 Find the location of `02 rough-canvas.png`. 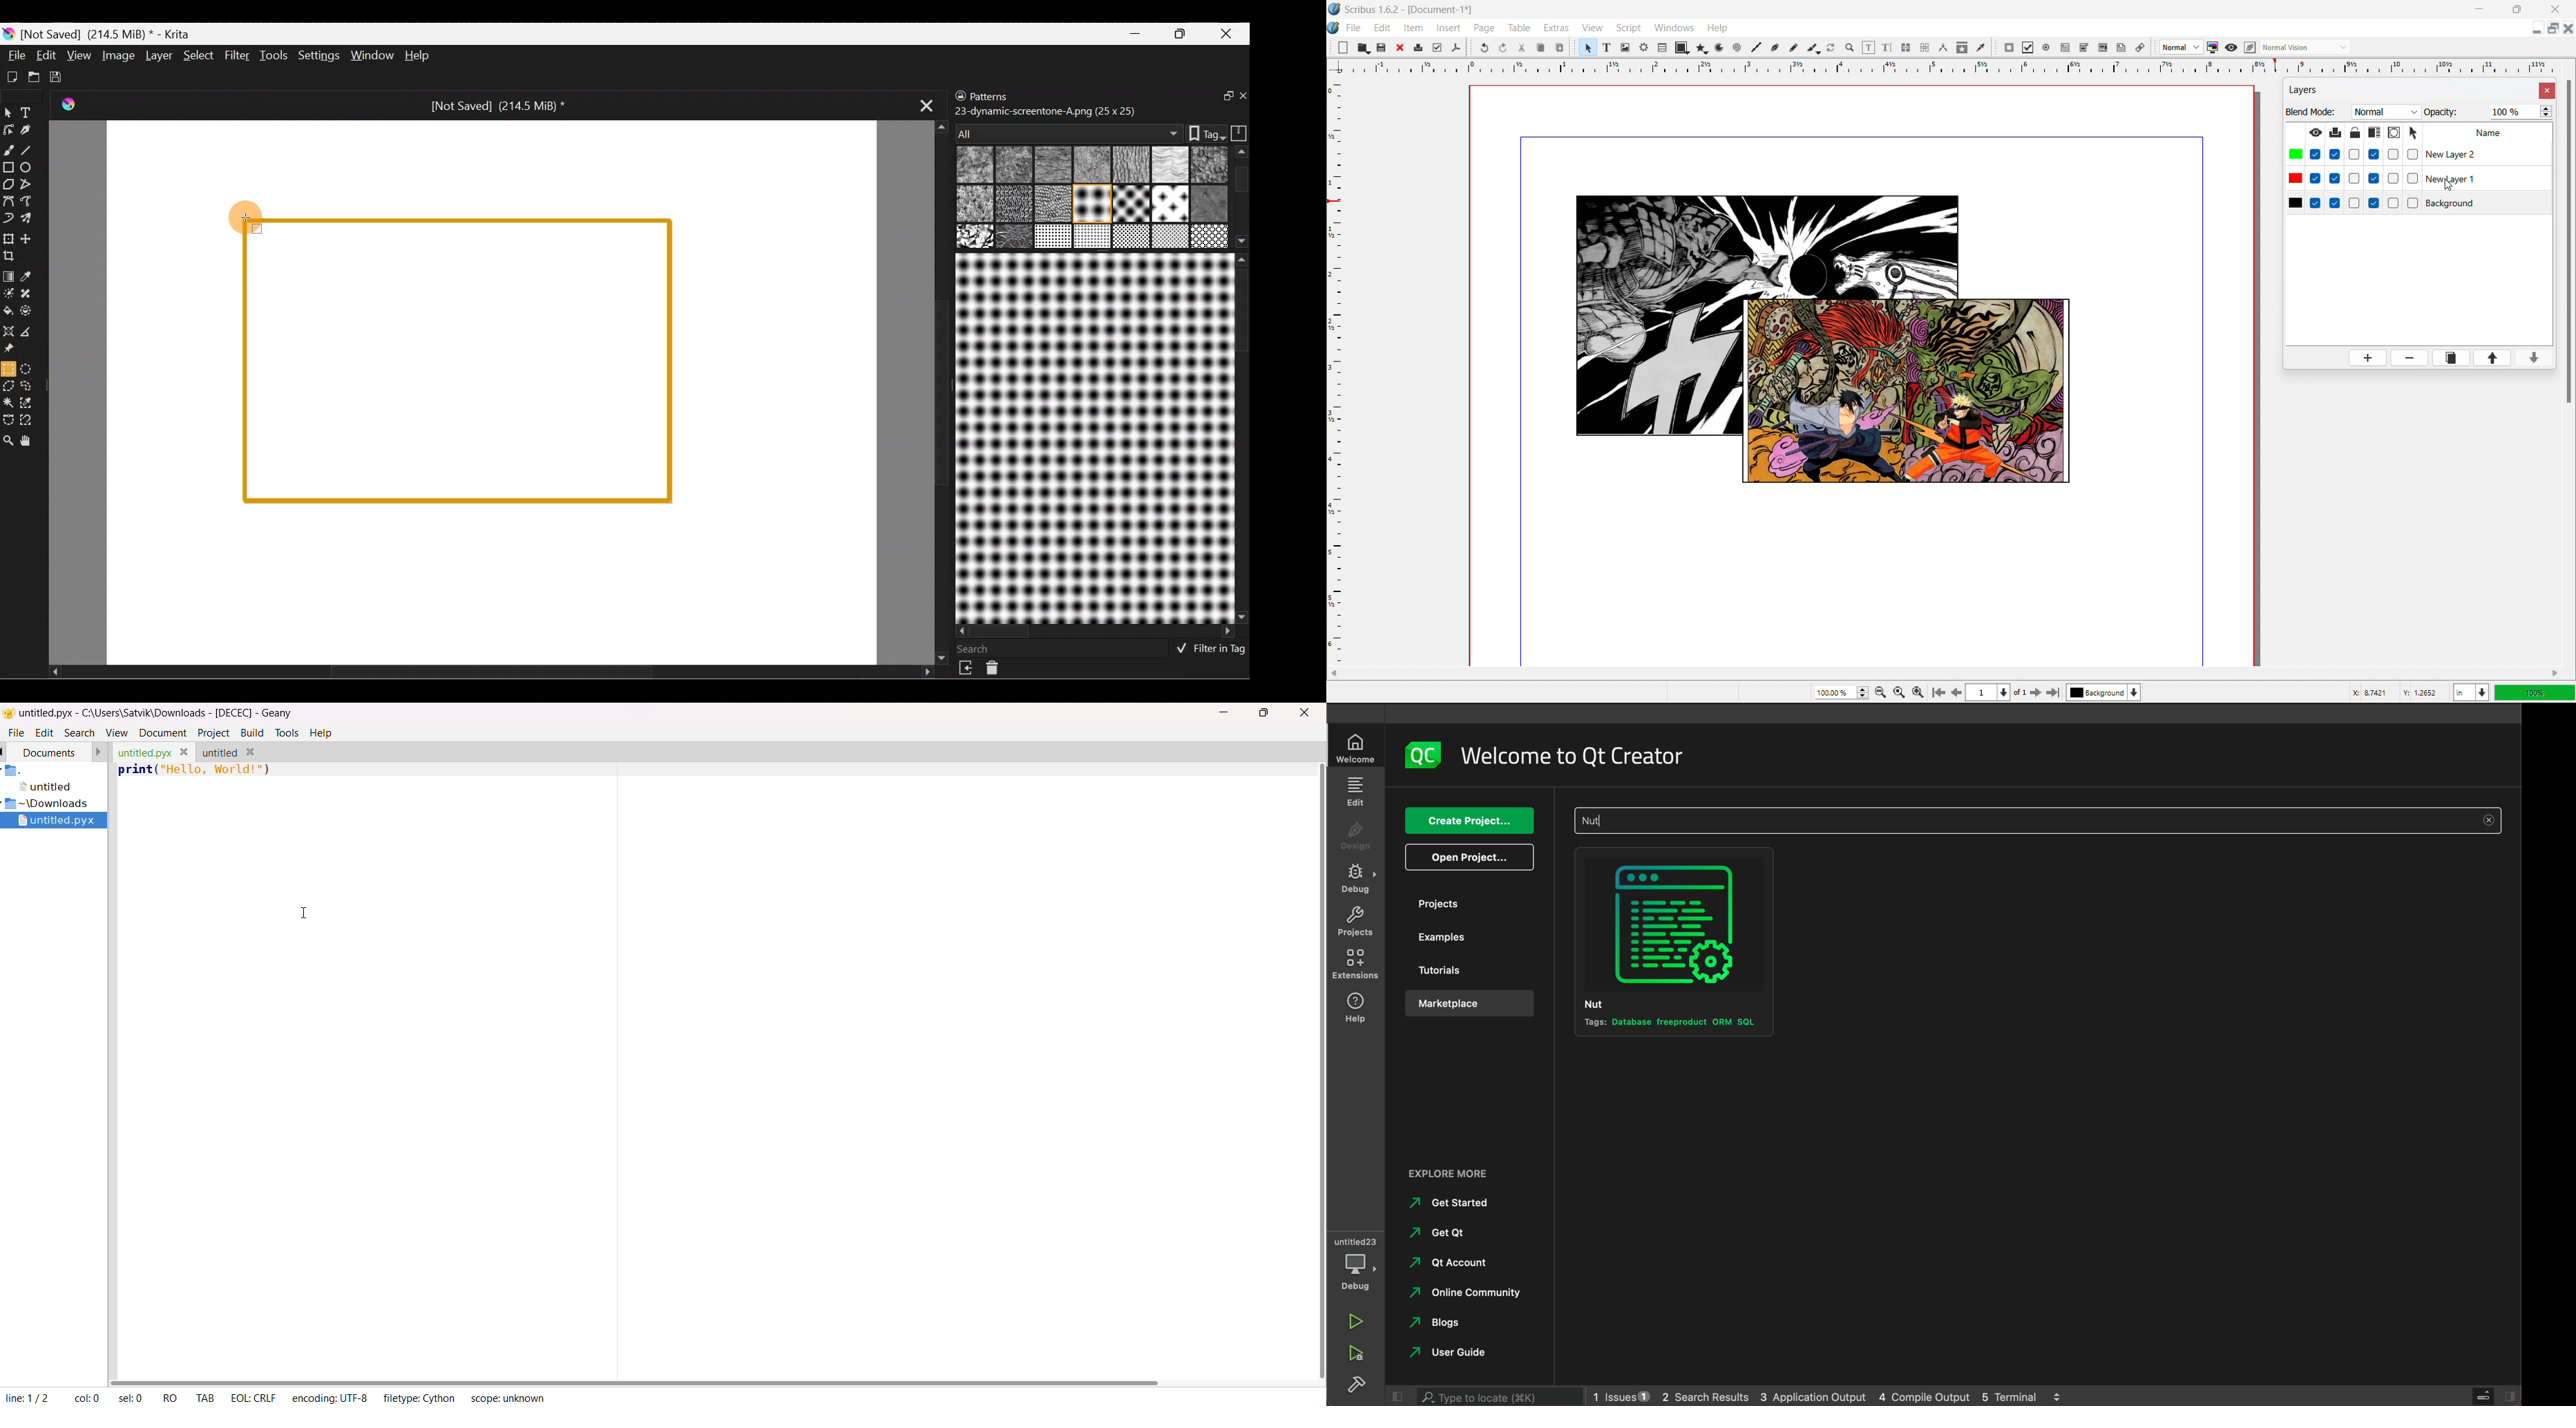

02 rough-canvas.png is located at coordinates (1013, 165).